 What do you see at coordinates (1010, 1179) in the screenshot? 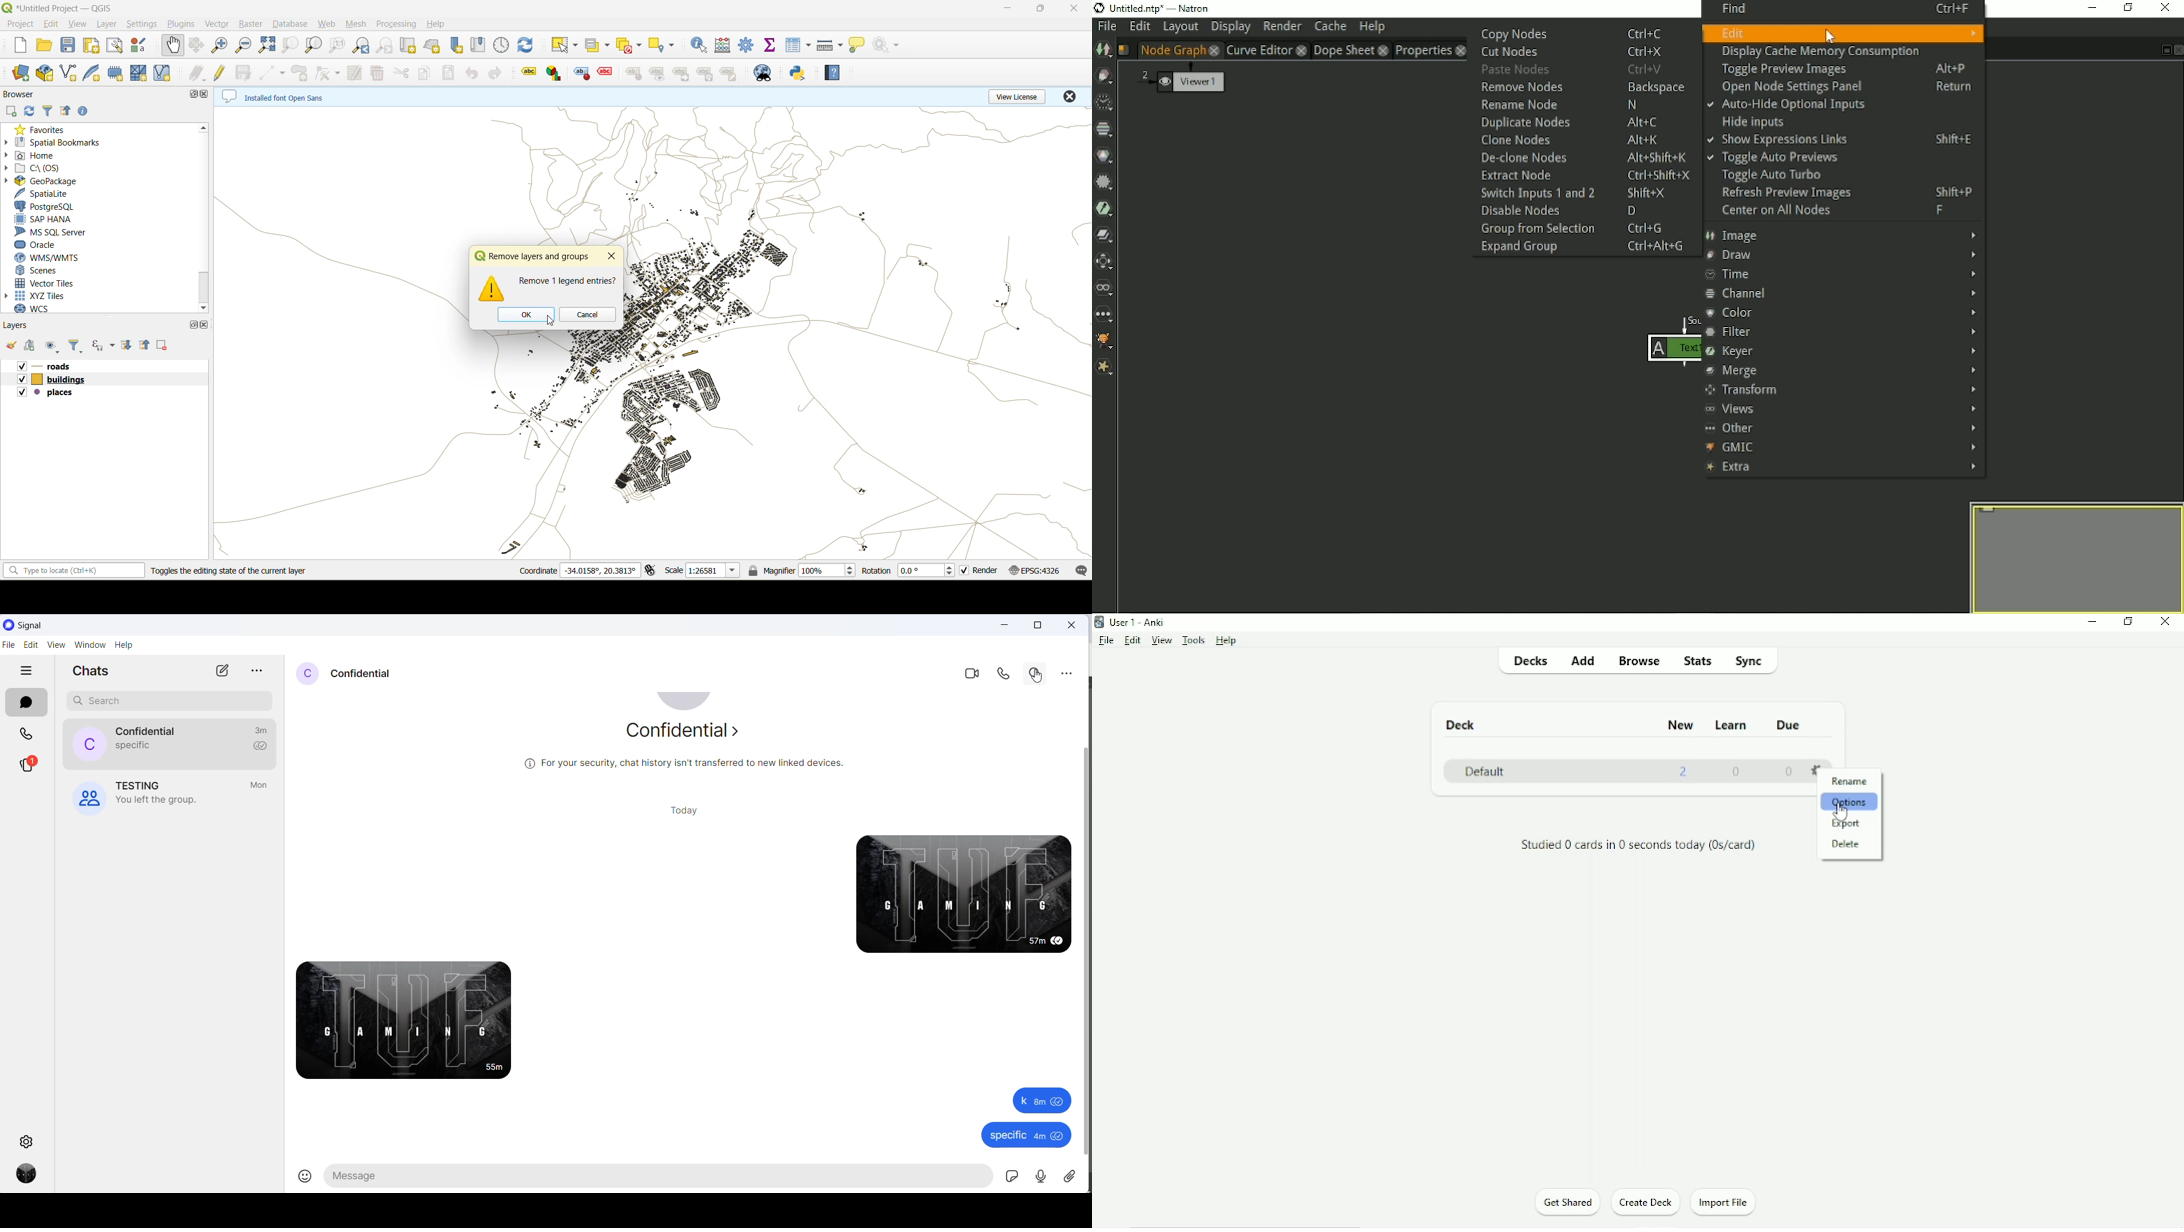
I see `sticker` at bounding box center [1010, 1179].